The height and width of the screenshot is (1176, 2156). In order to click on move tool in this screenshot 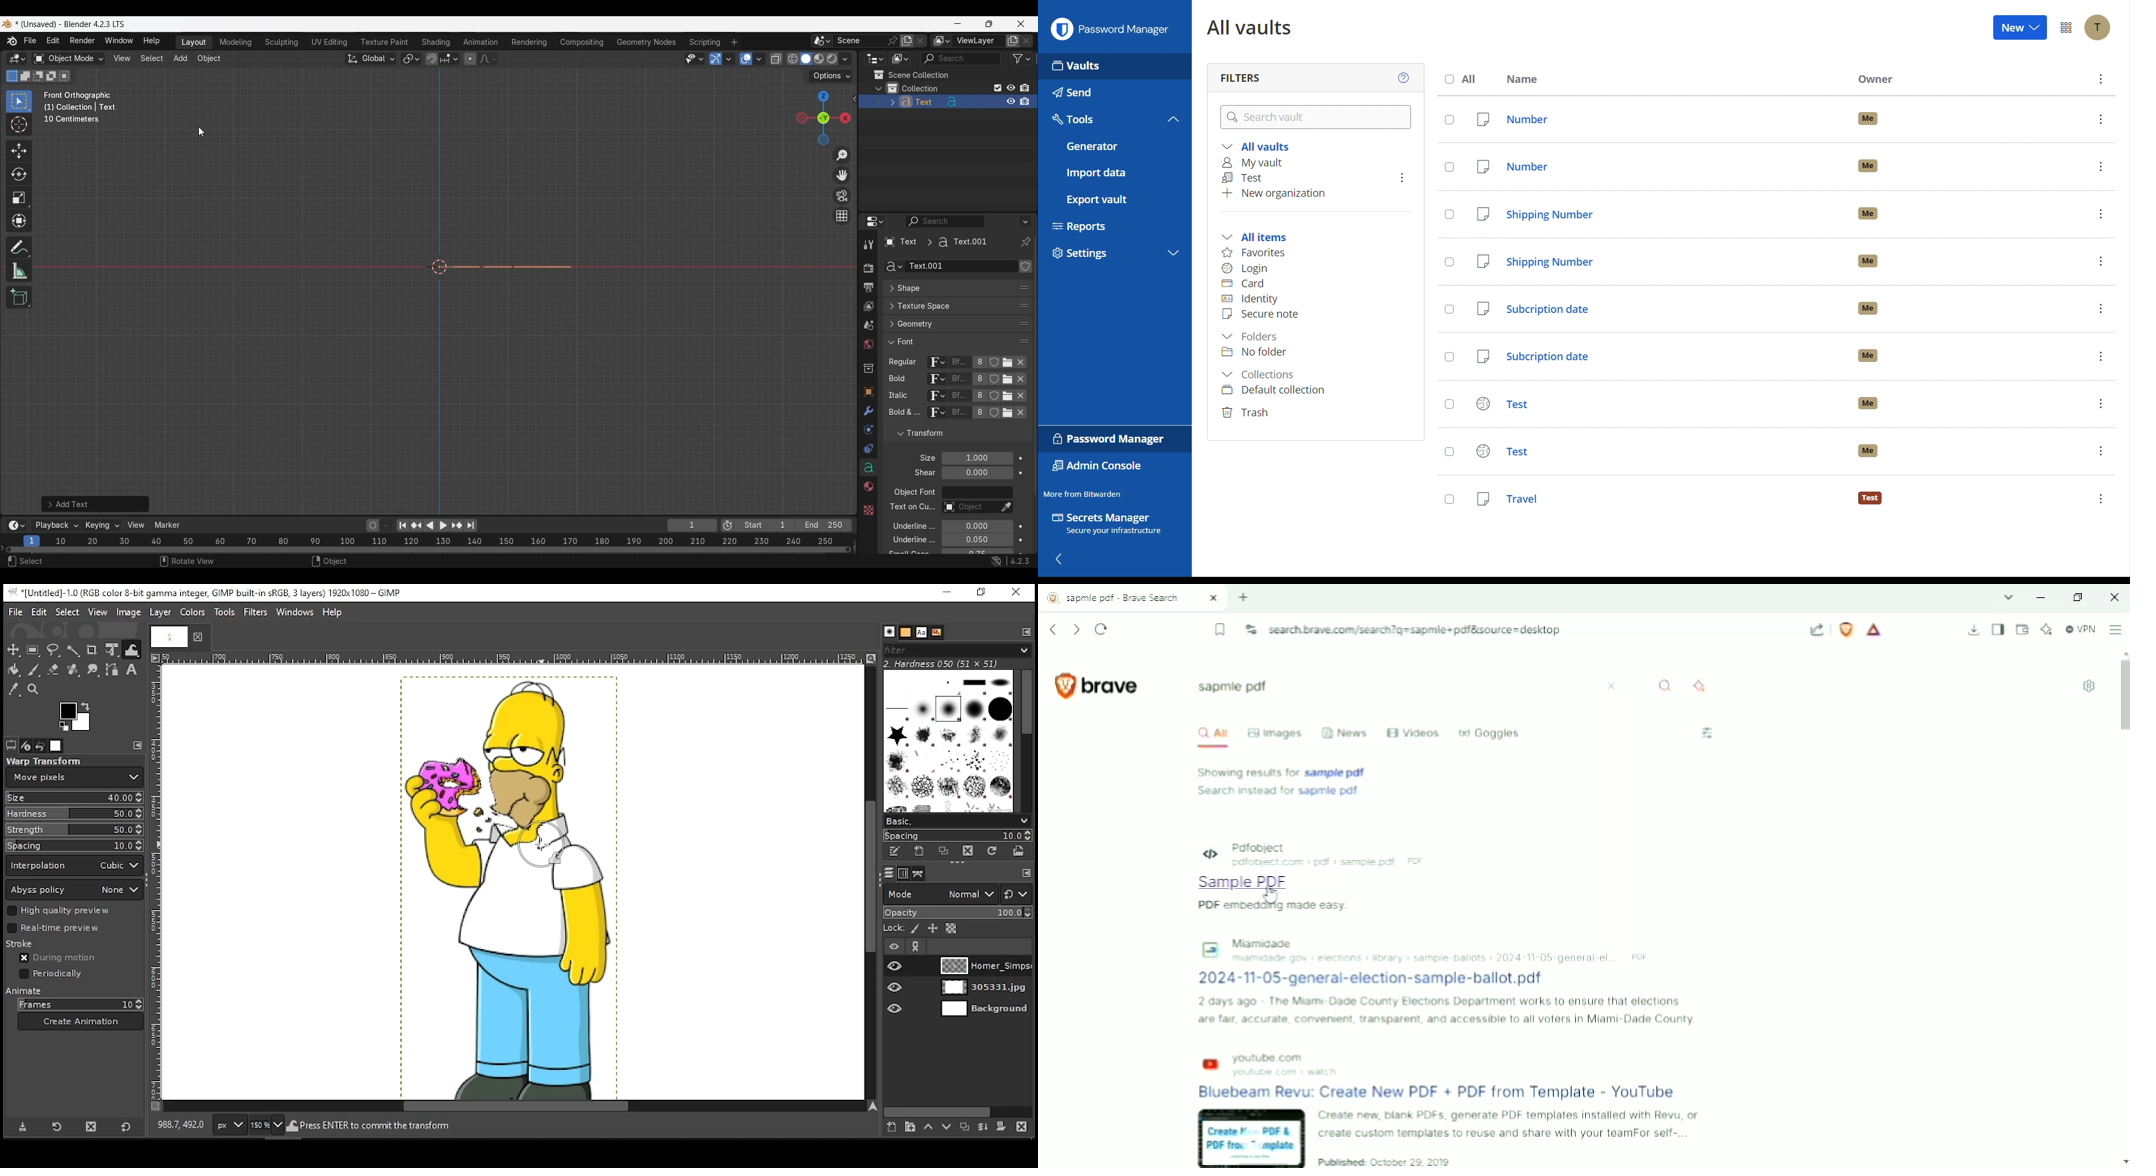, I will do `click(13, 649)`.